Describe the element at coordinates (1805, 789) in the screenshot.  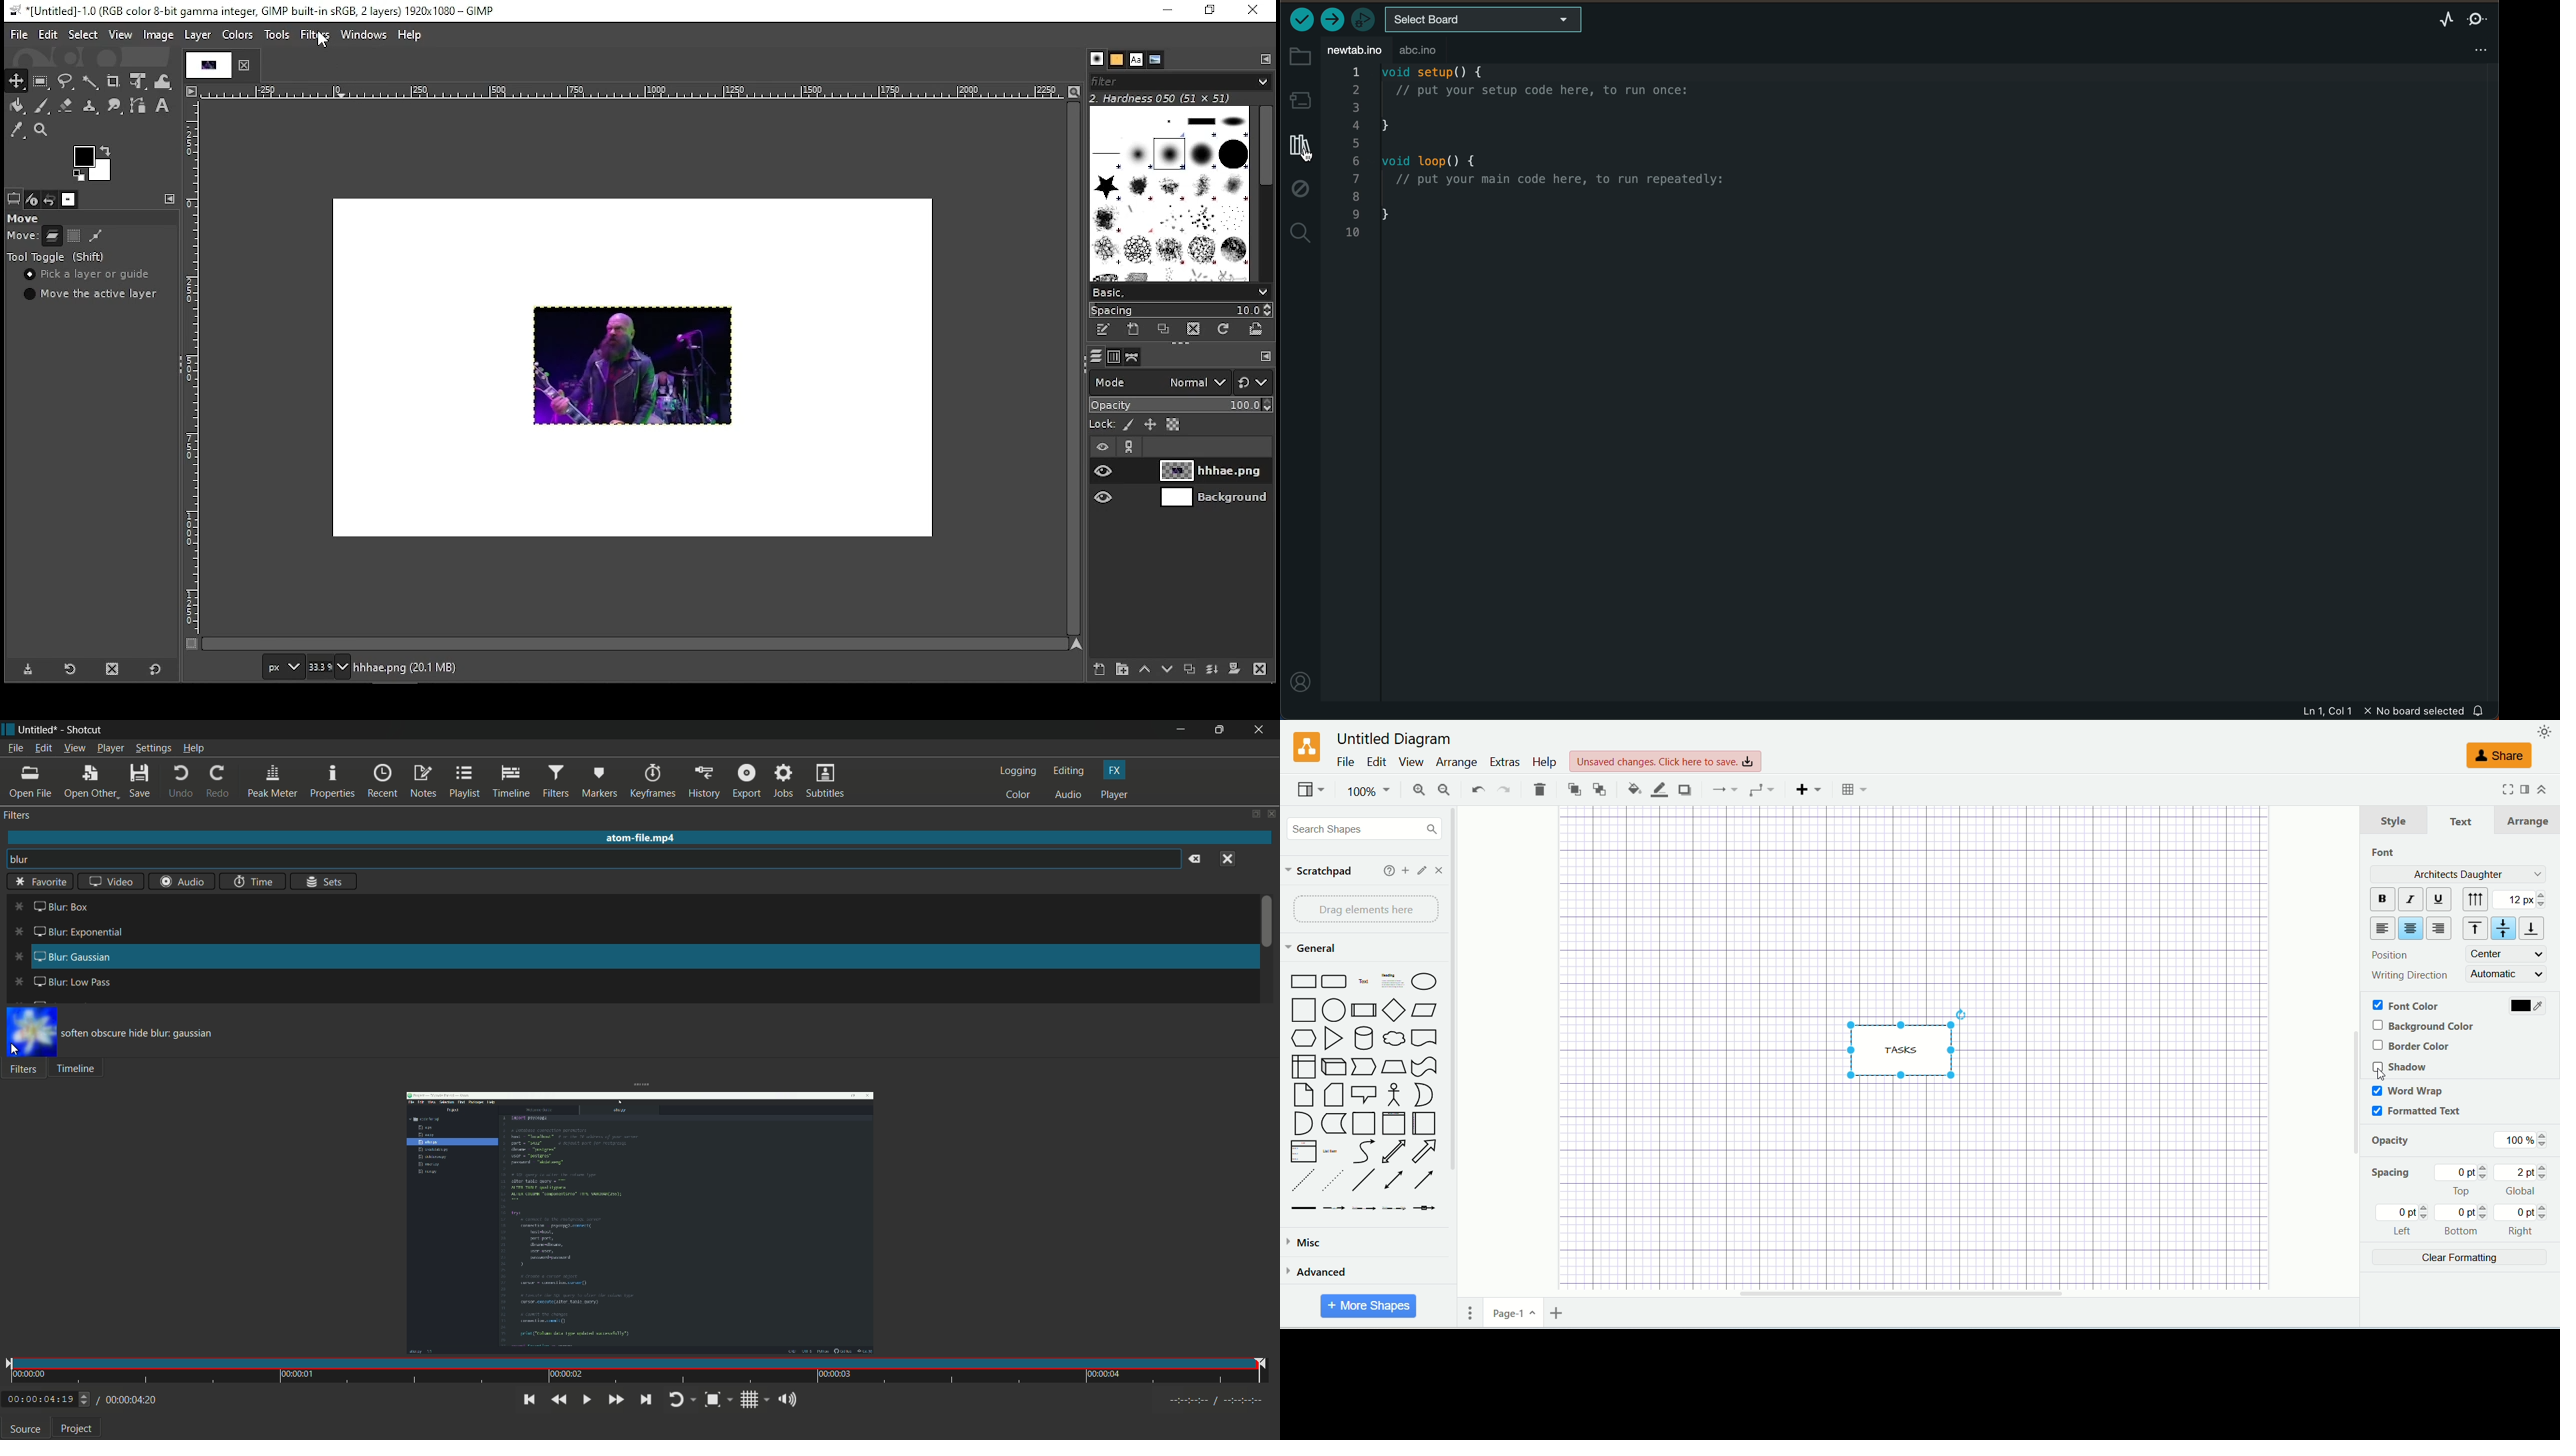
I see `insert` at that location.